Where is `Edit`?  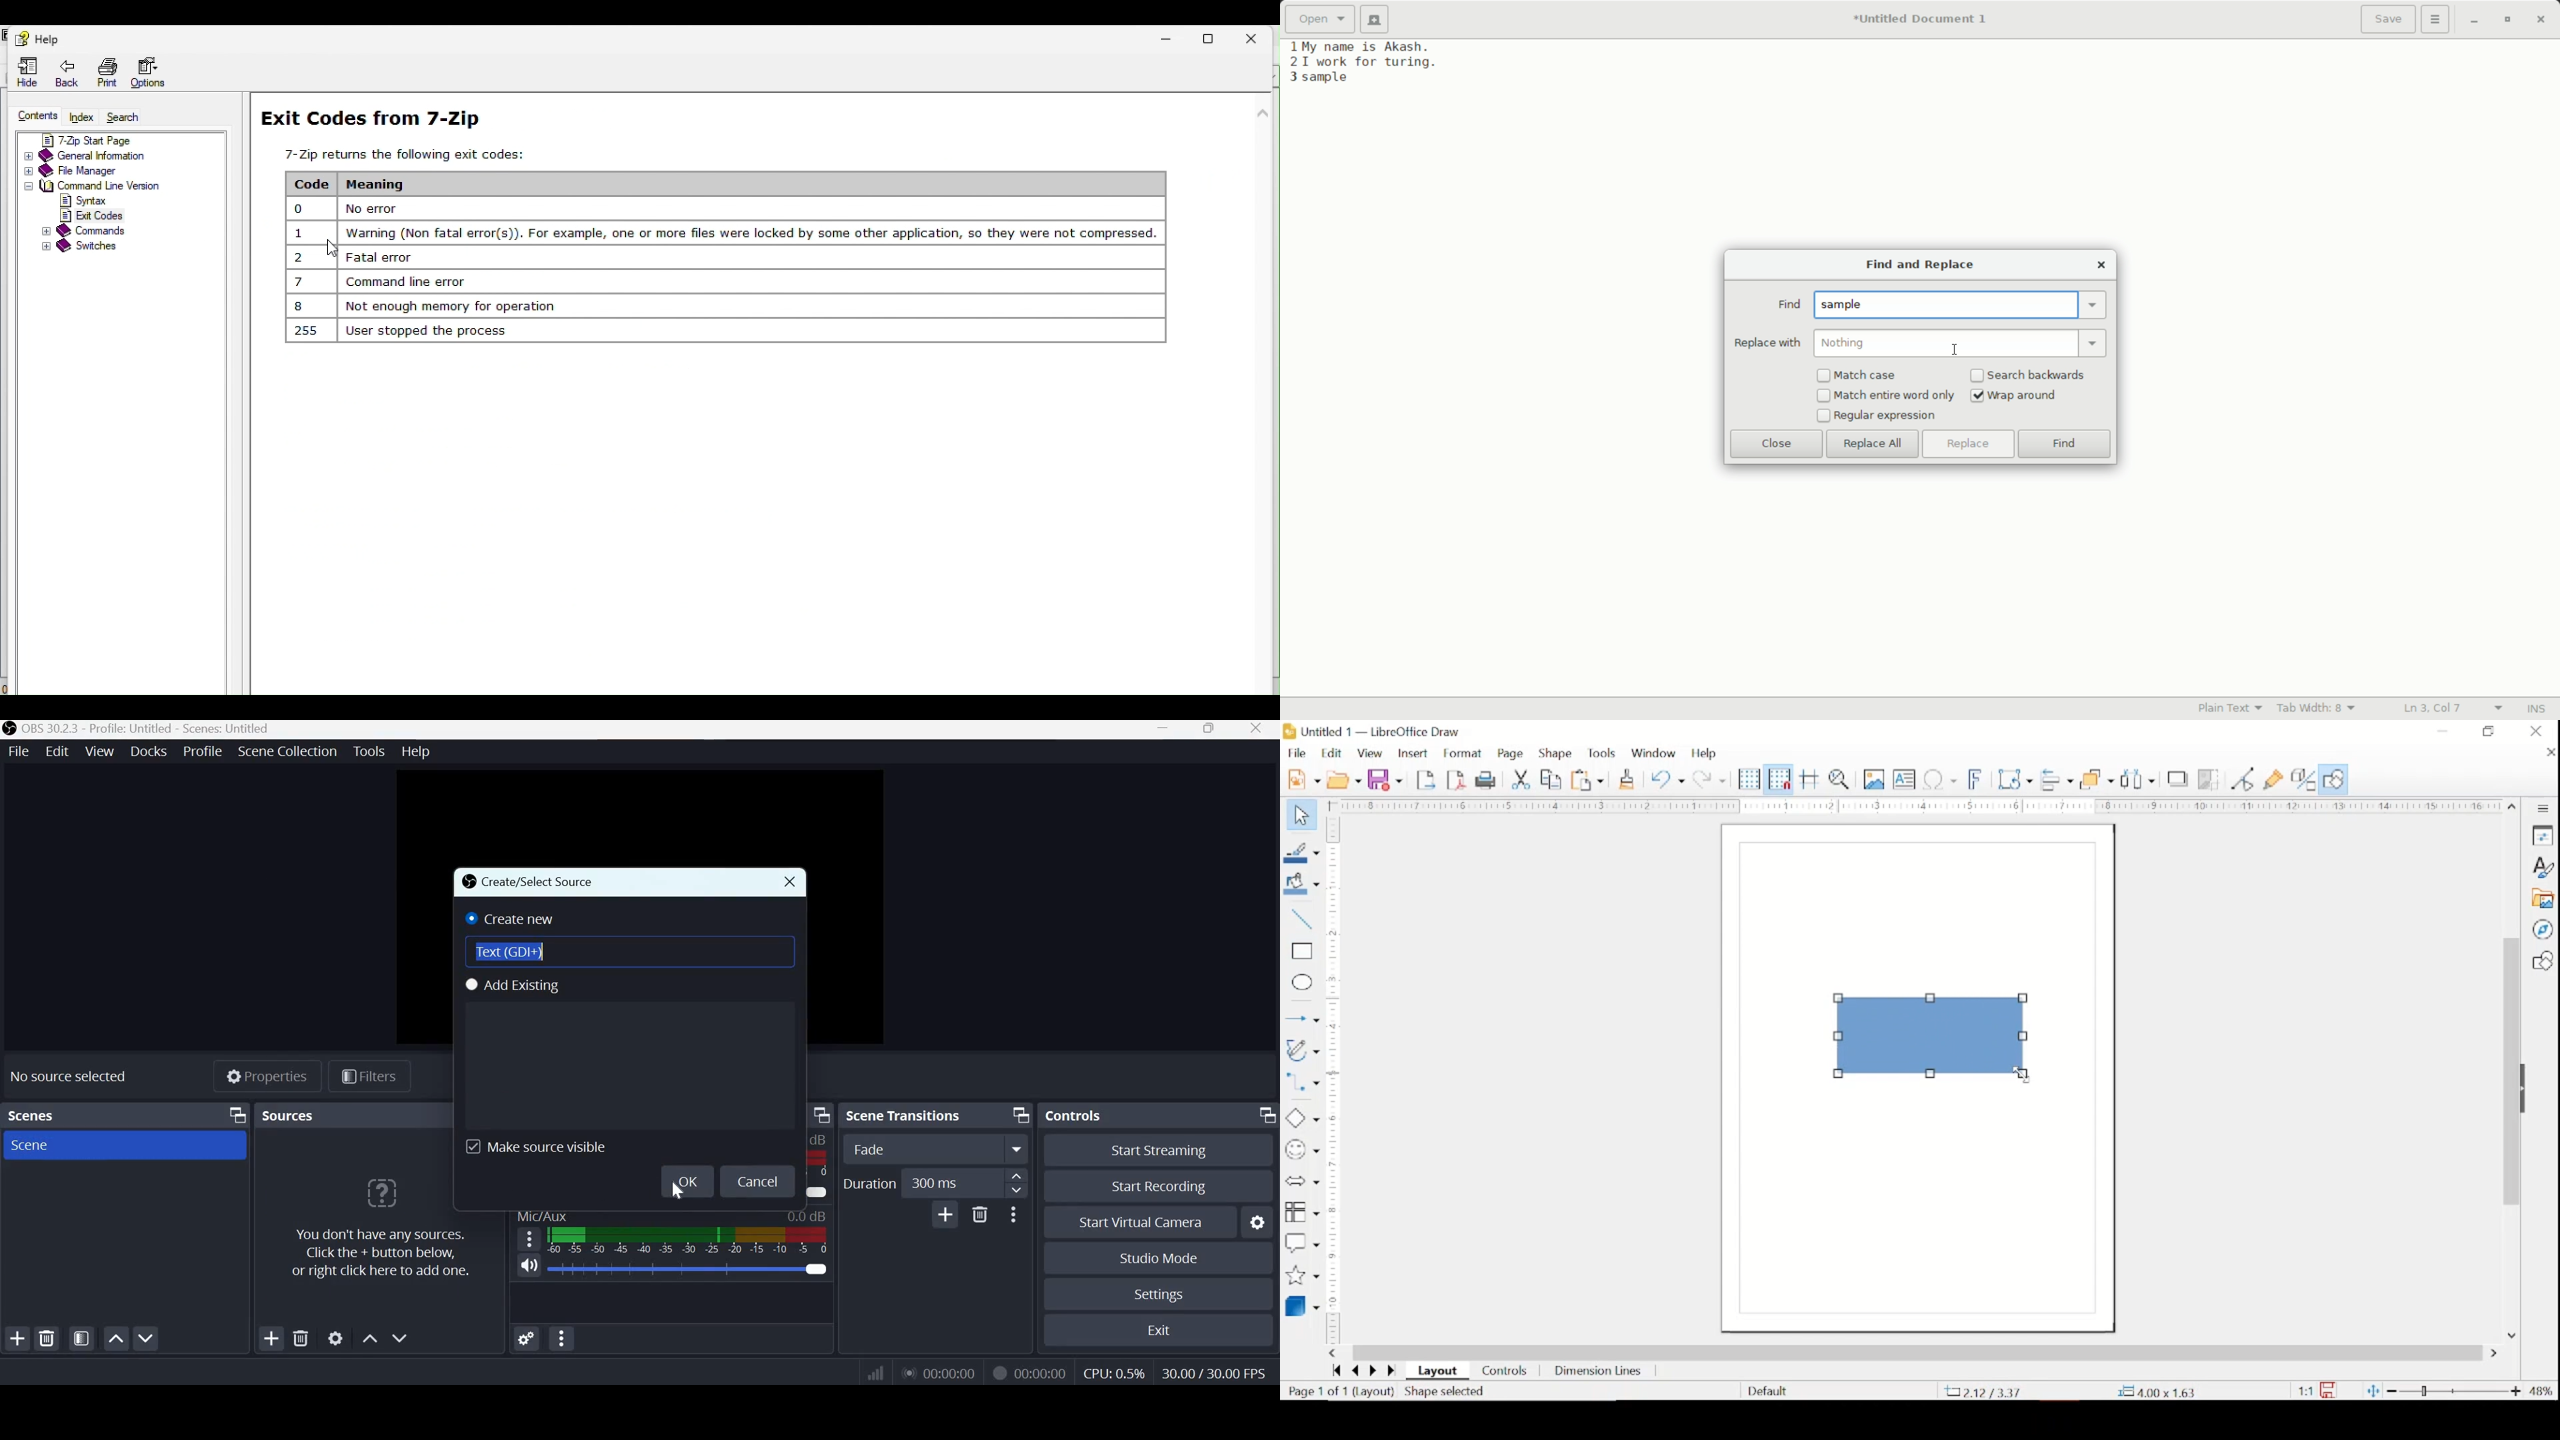
Edit is located at coordinates (58, 751).